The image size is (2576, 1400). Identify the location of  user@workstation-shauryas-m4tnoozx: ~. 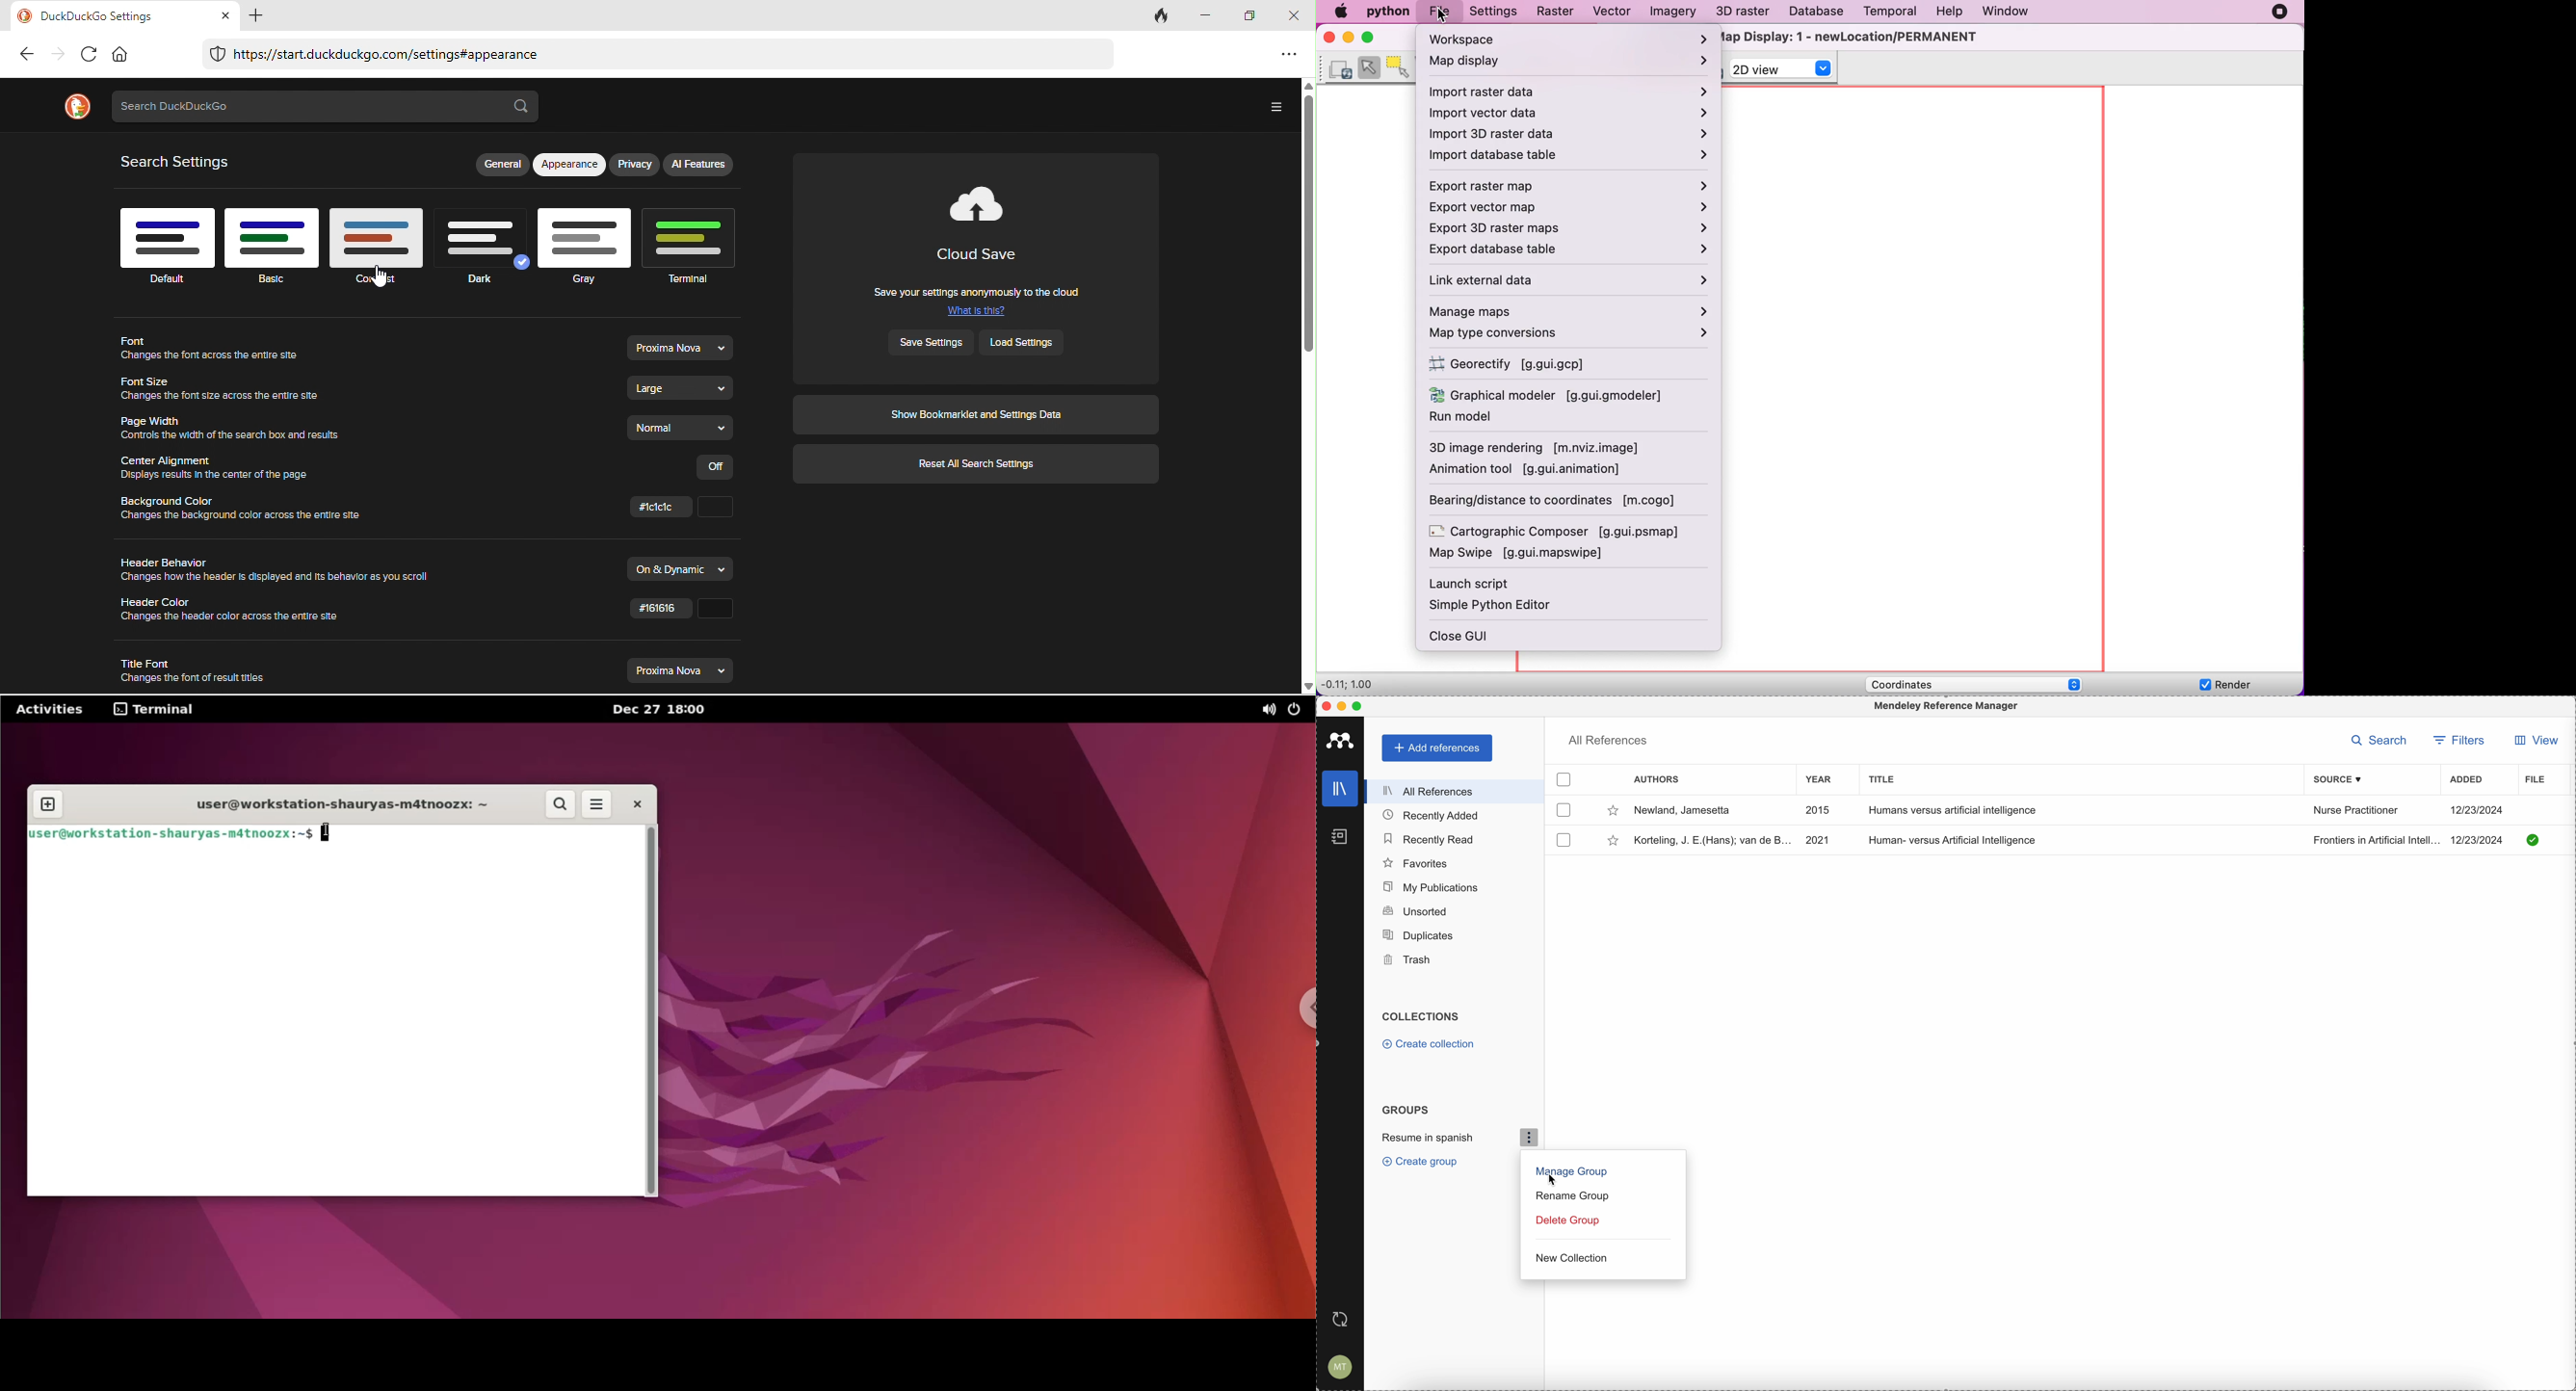
(331, 807).